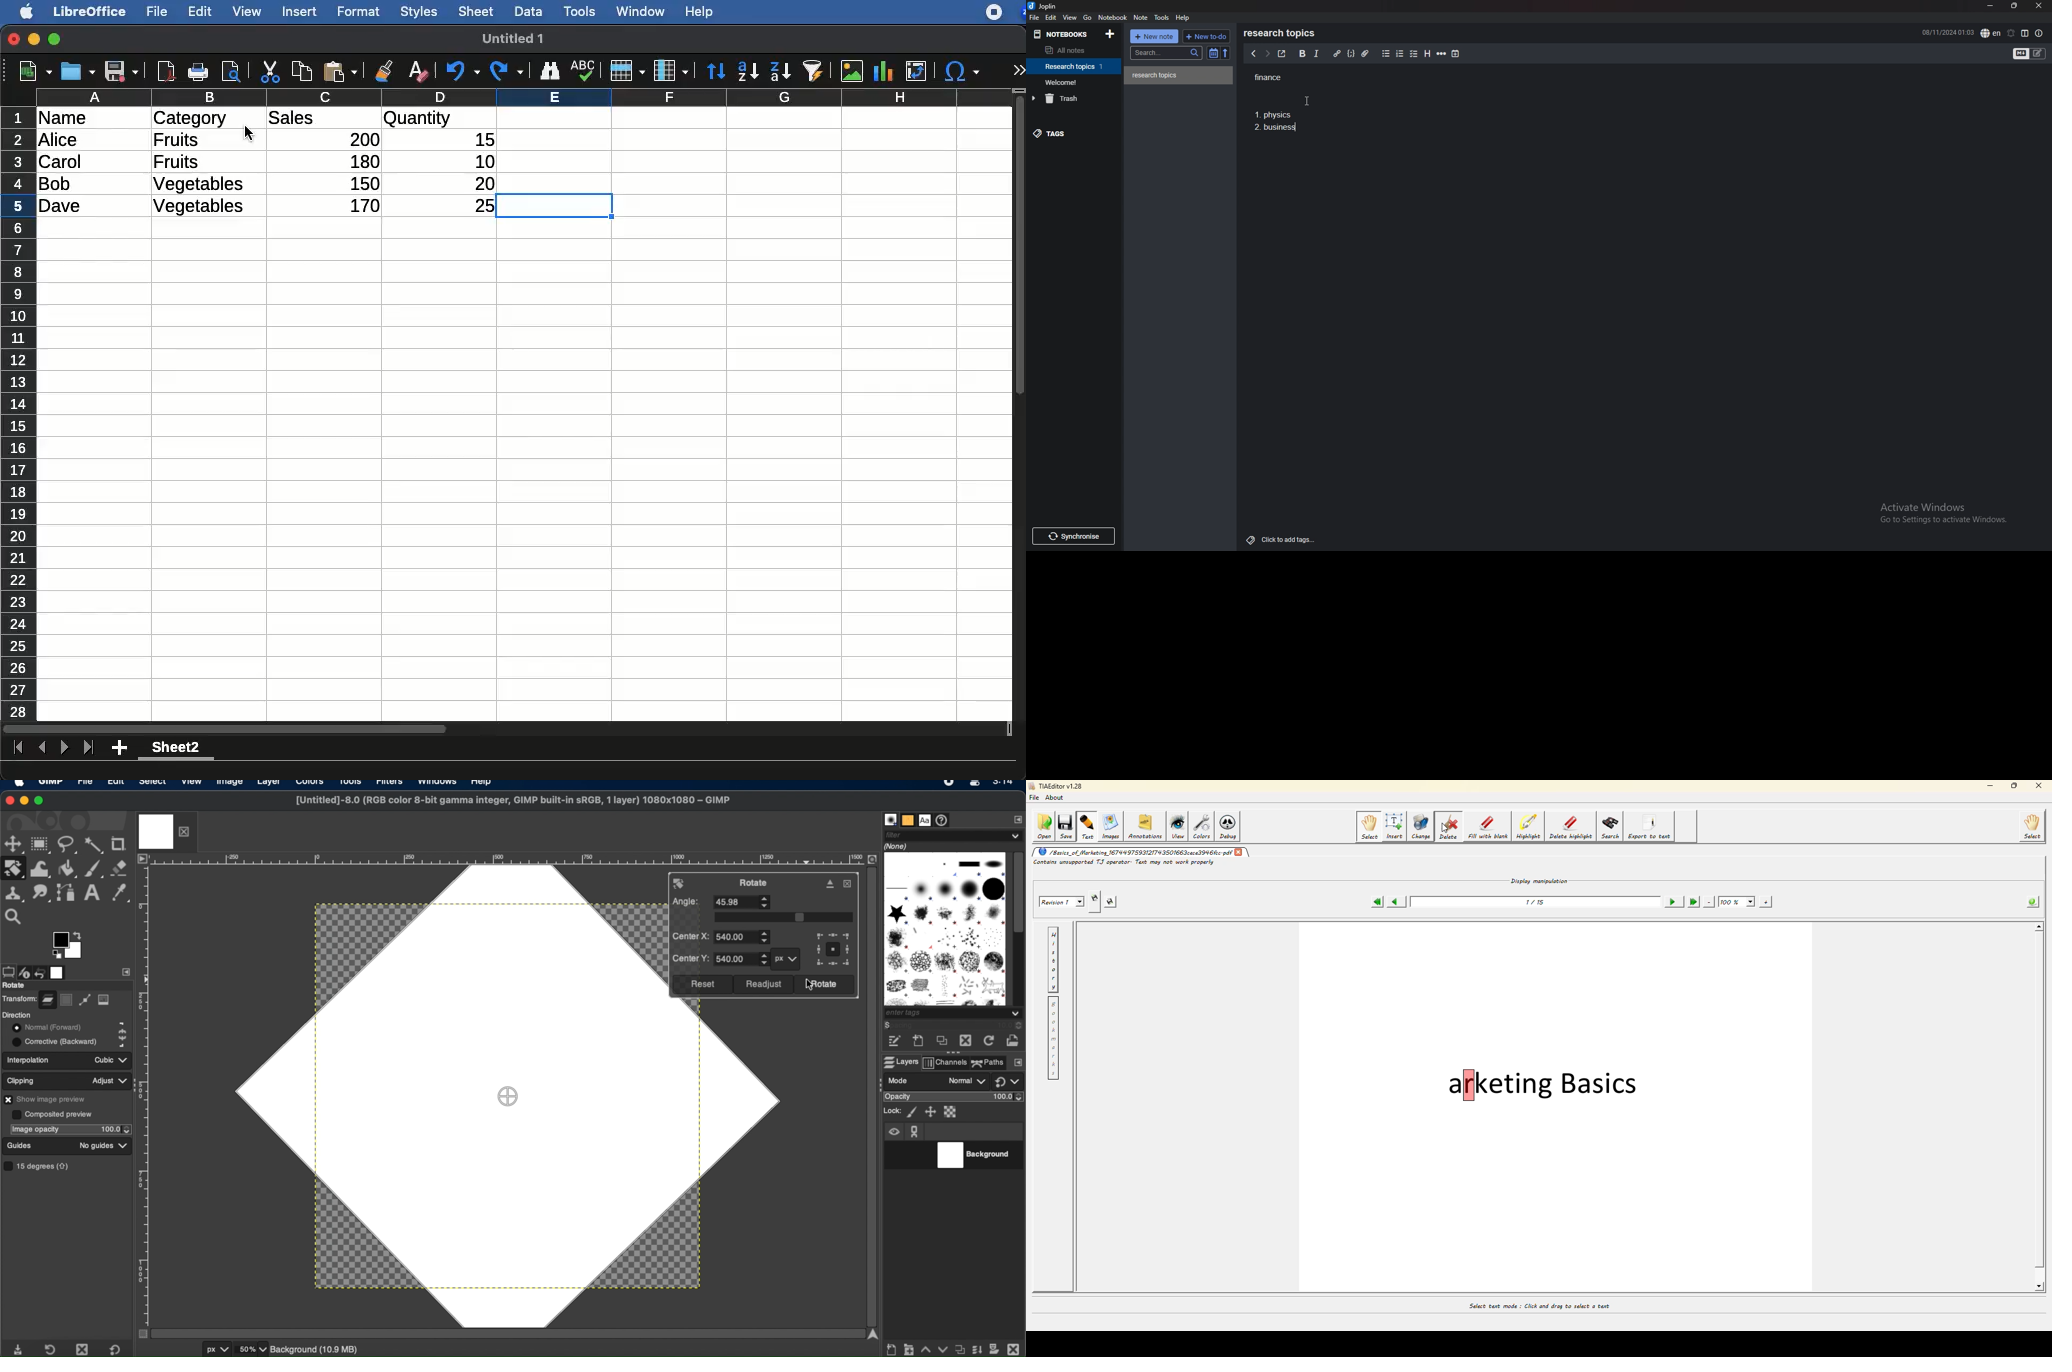  I want to click on arrow, so click(79, 933).